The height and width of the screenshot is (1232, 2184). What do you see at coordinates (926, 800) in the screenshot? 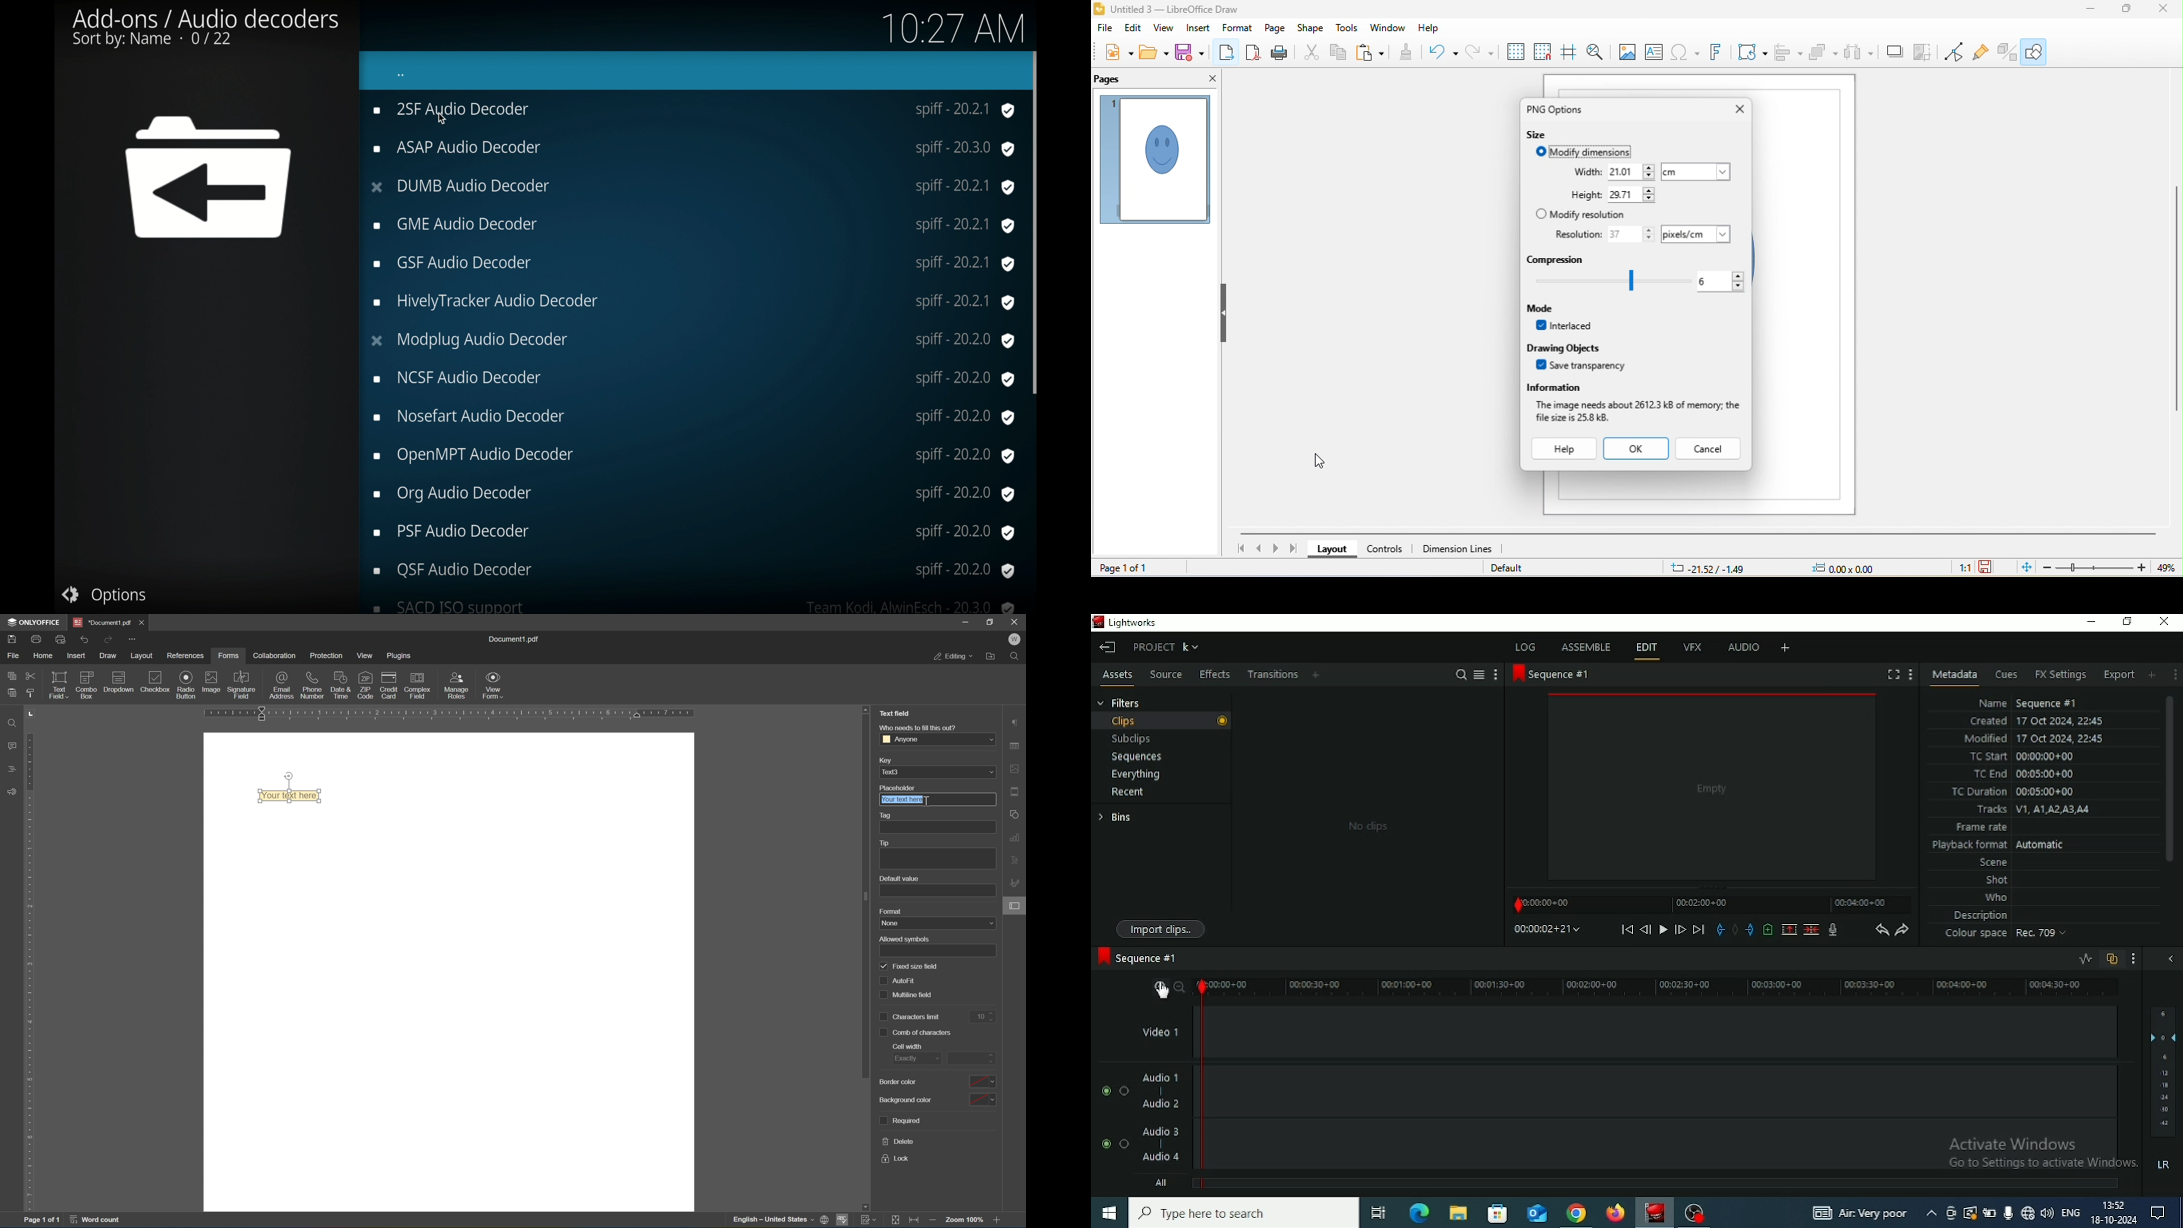
I see `Cursor` at bounding box center [926, 800].